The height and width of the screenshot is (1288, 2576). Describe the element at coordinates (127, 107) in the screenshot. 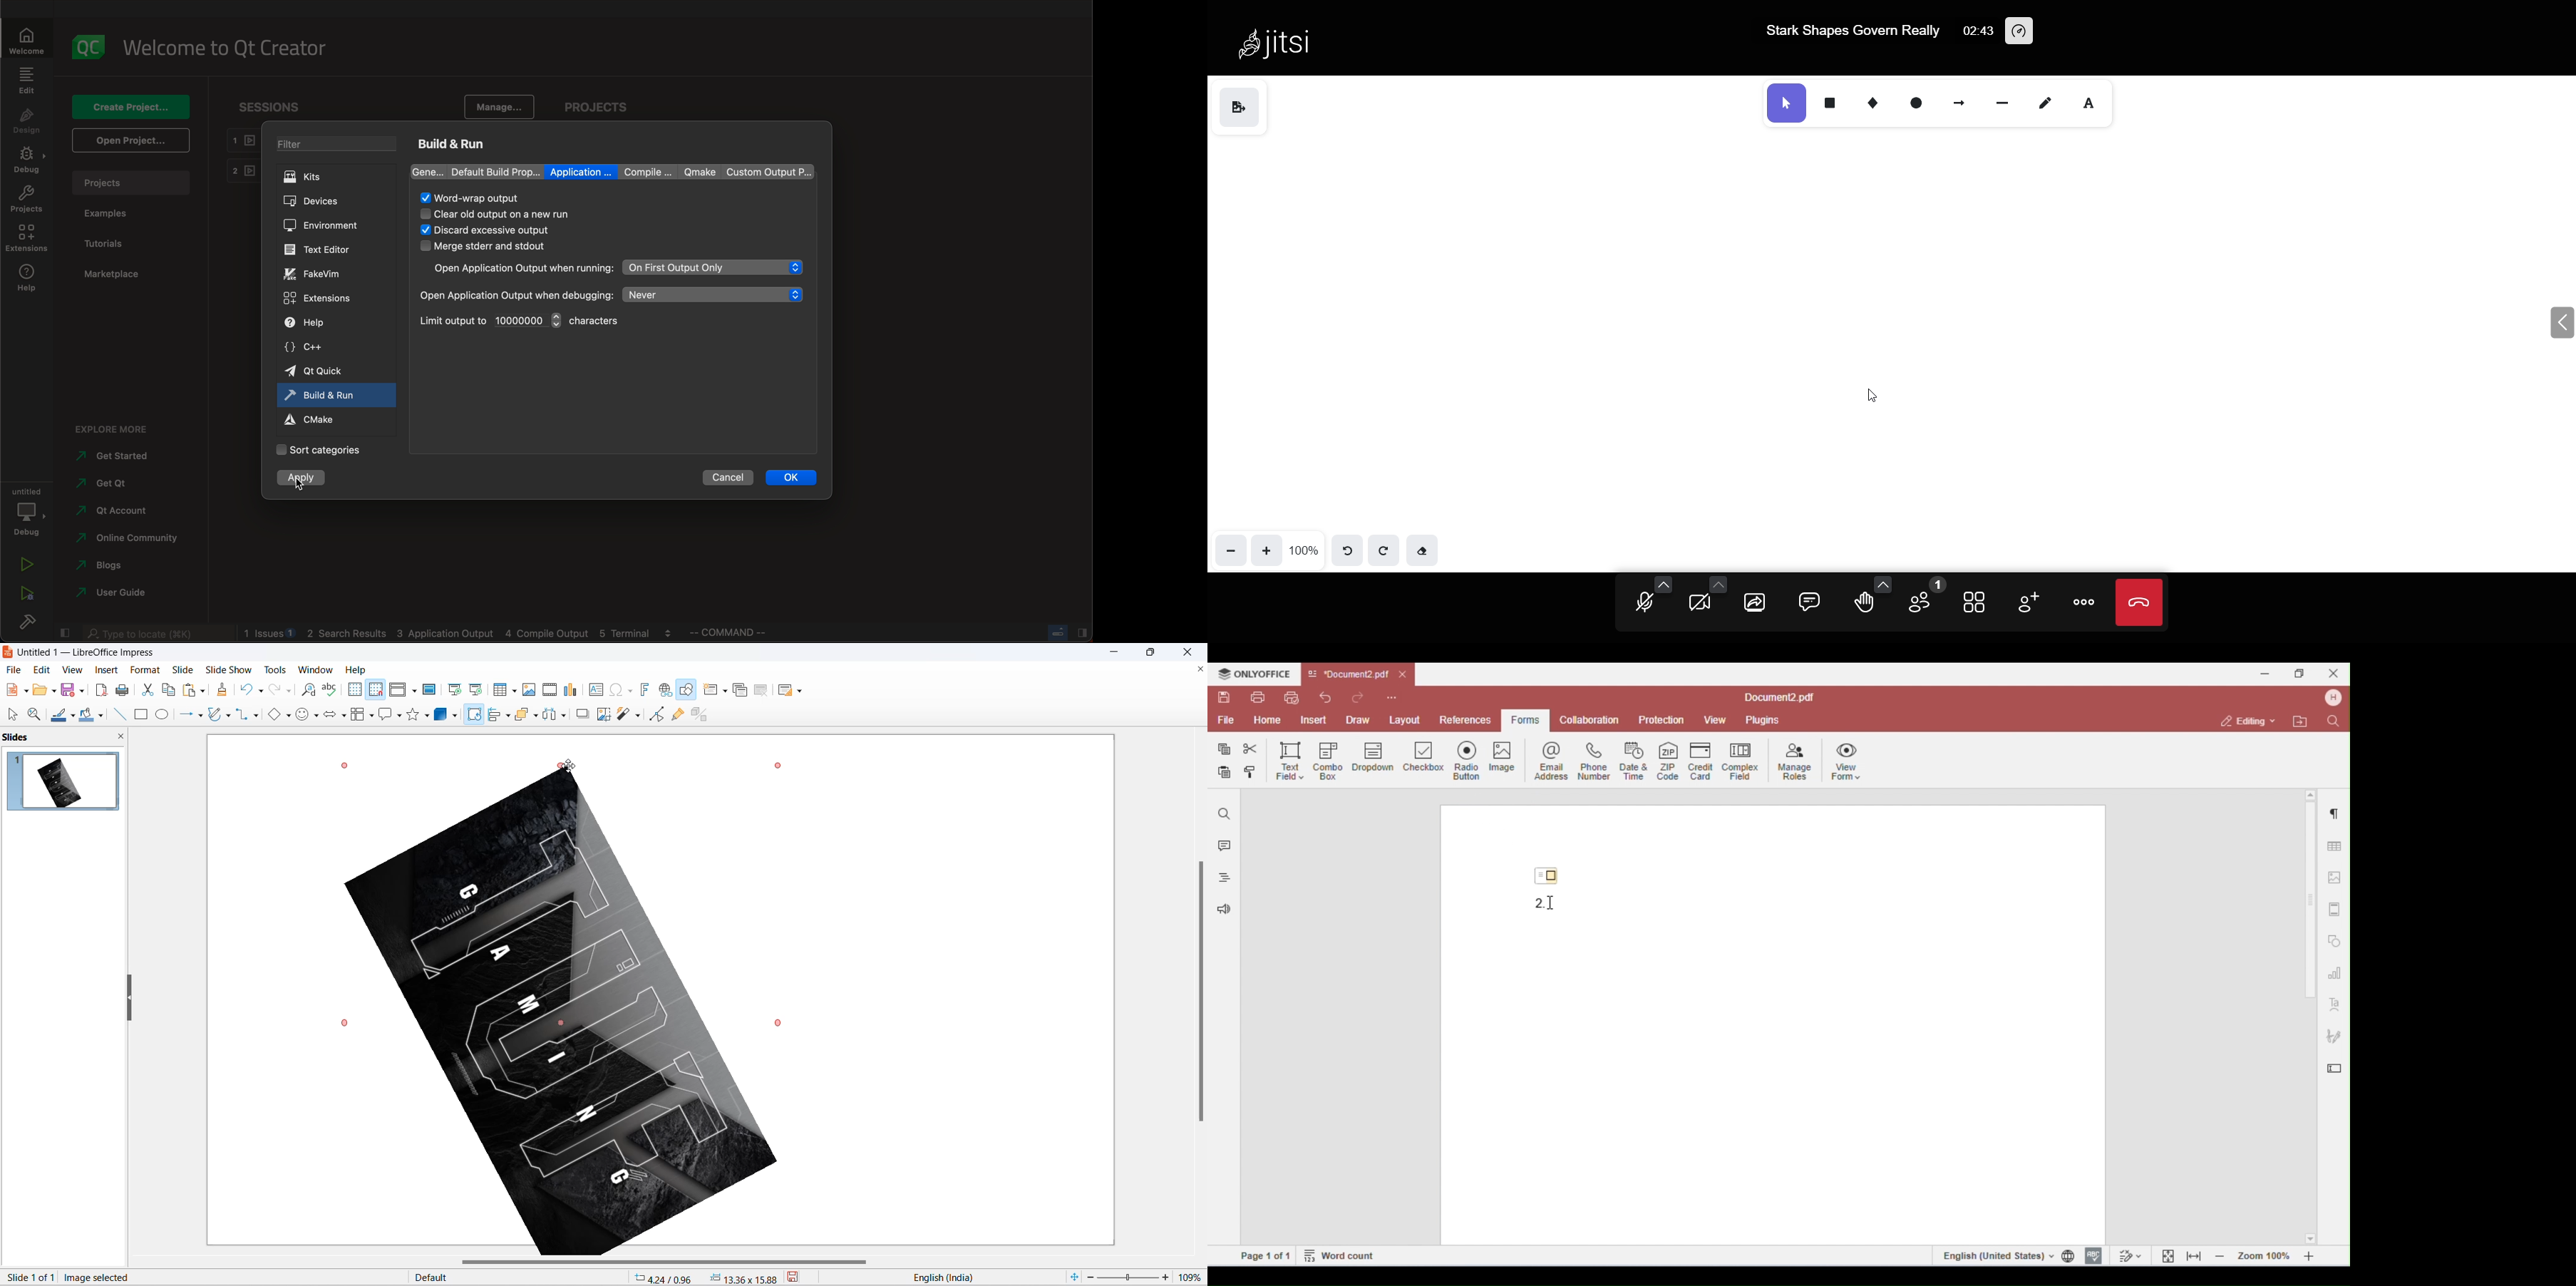

I see `create` at that location.